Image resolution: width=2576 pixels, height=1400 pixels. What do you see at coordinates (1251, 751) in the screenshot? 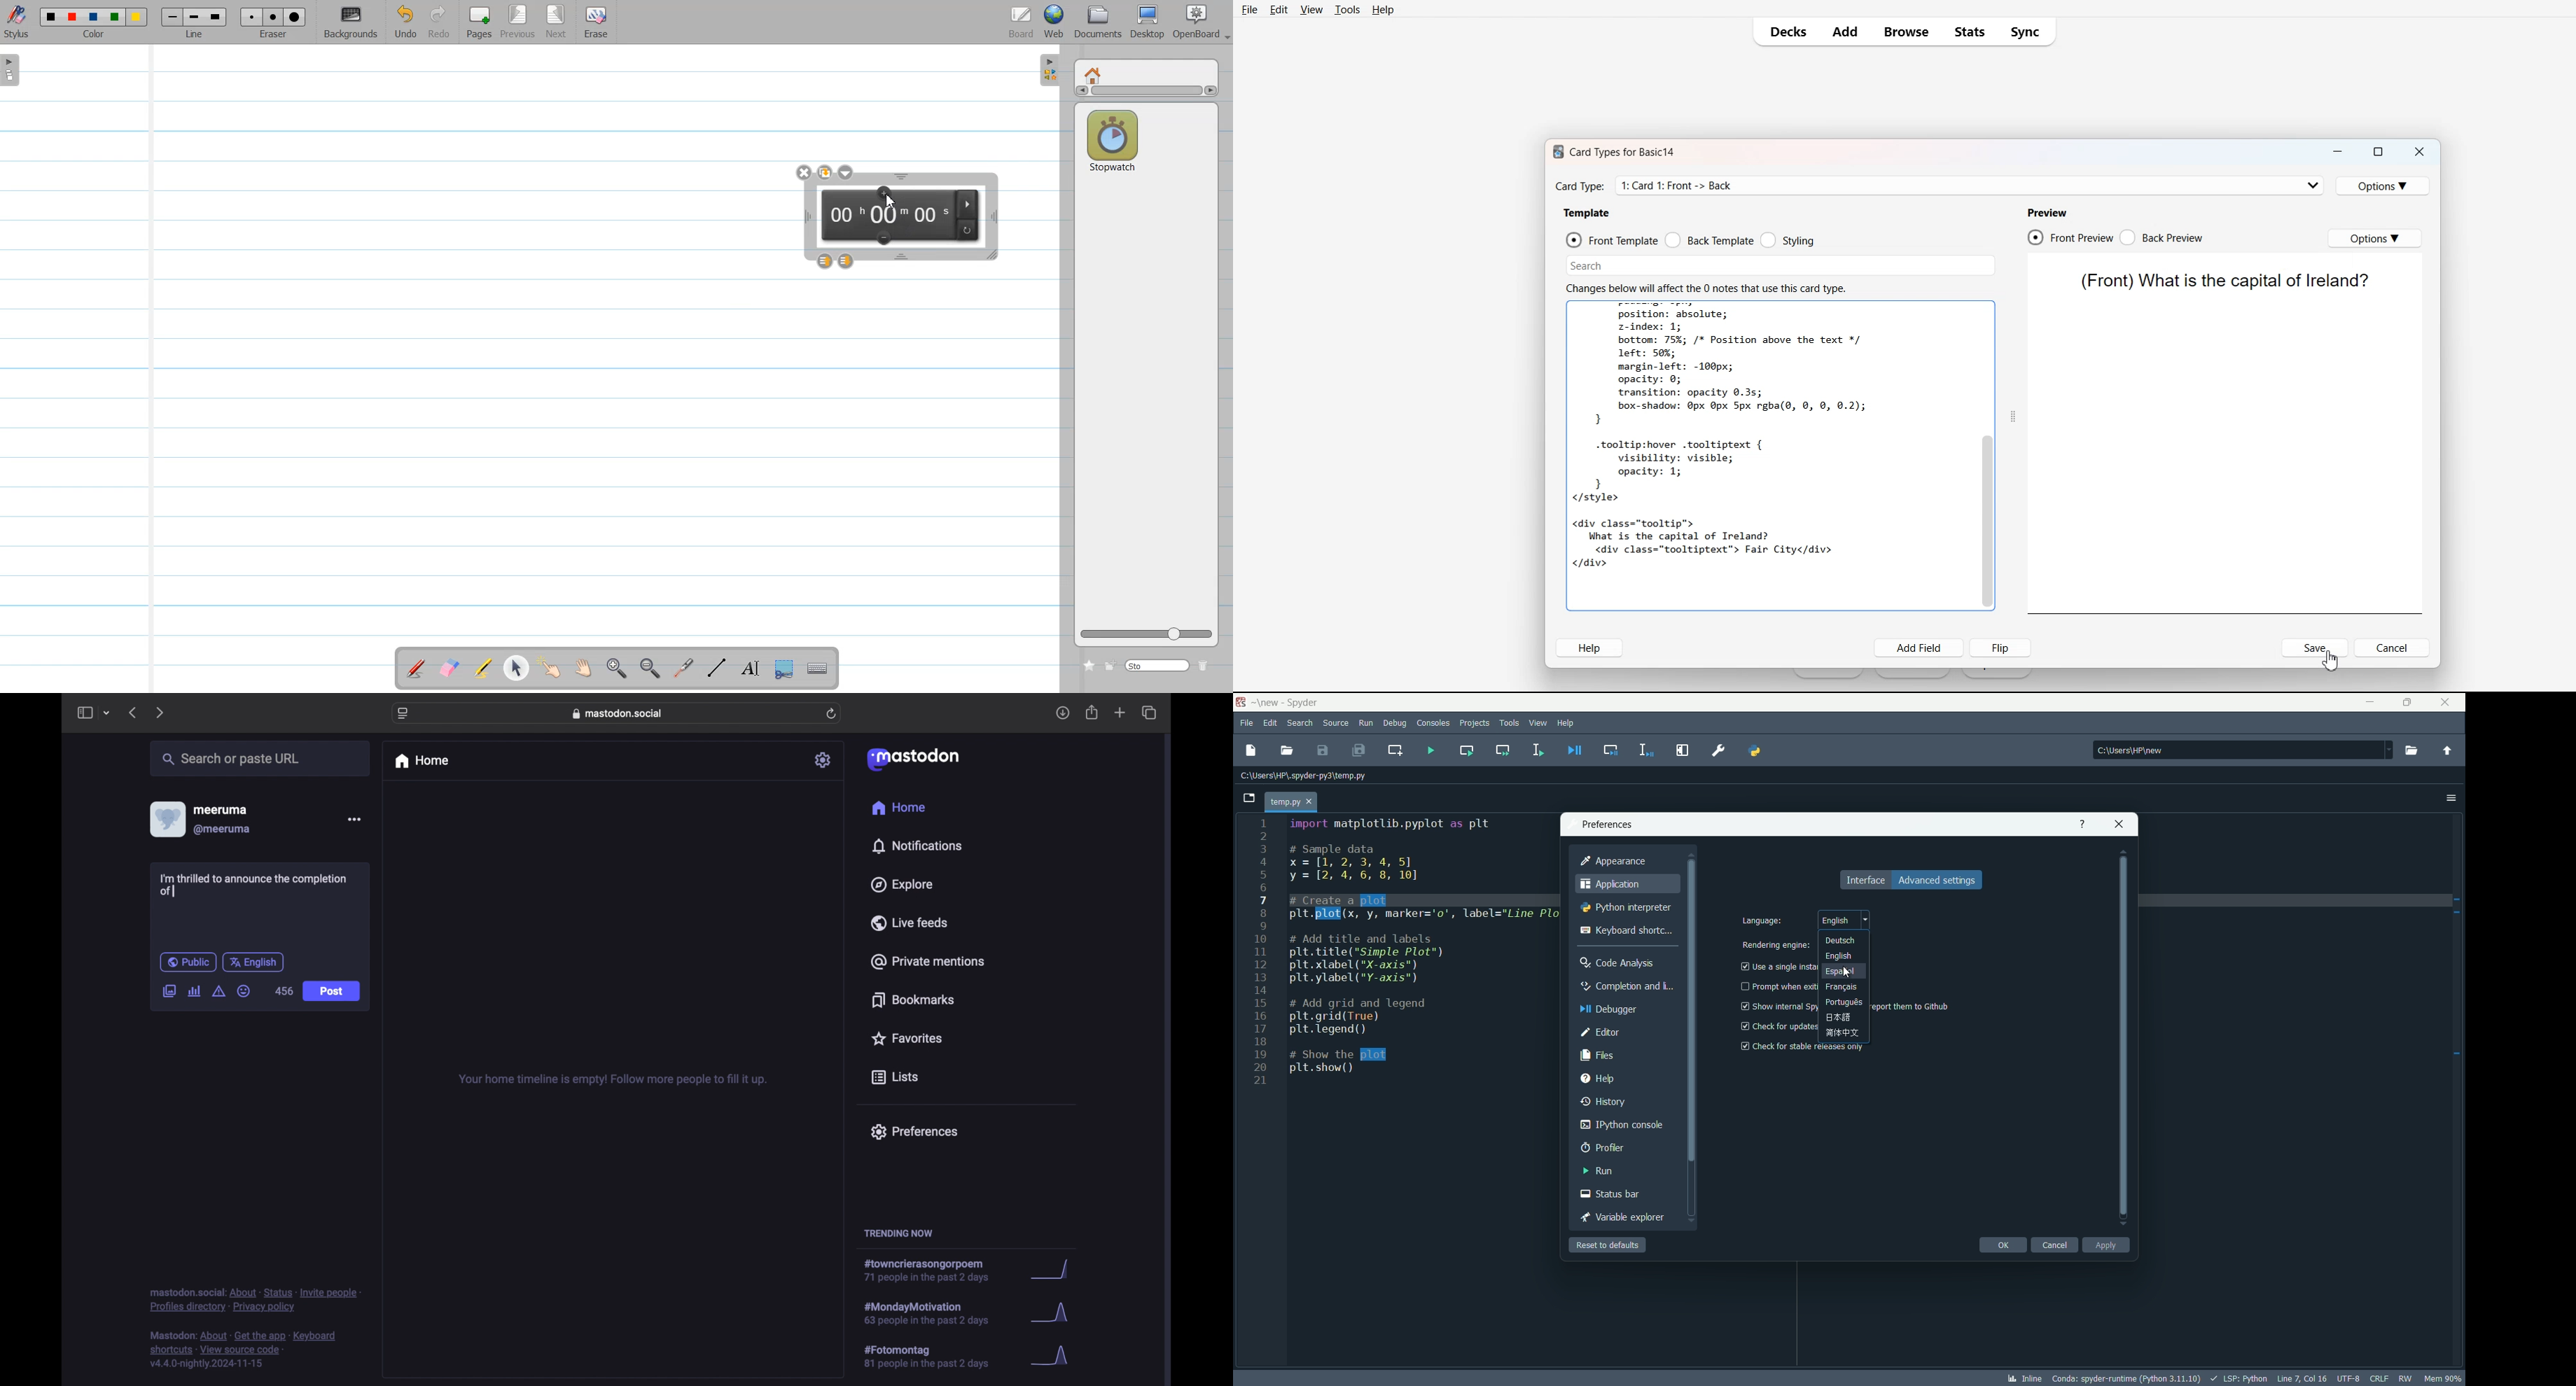
I see `new file` at bounding box center [1251, 751].